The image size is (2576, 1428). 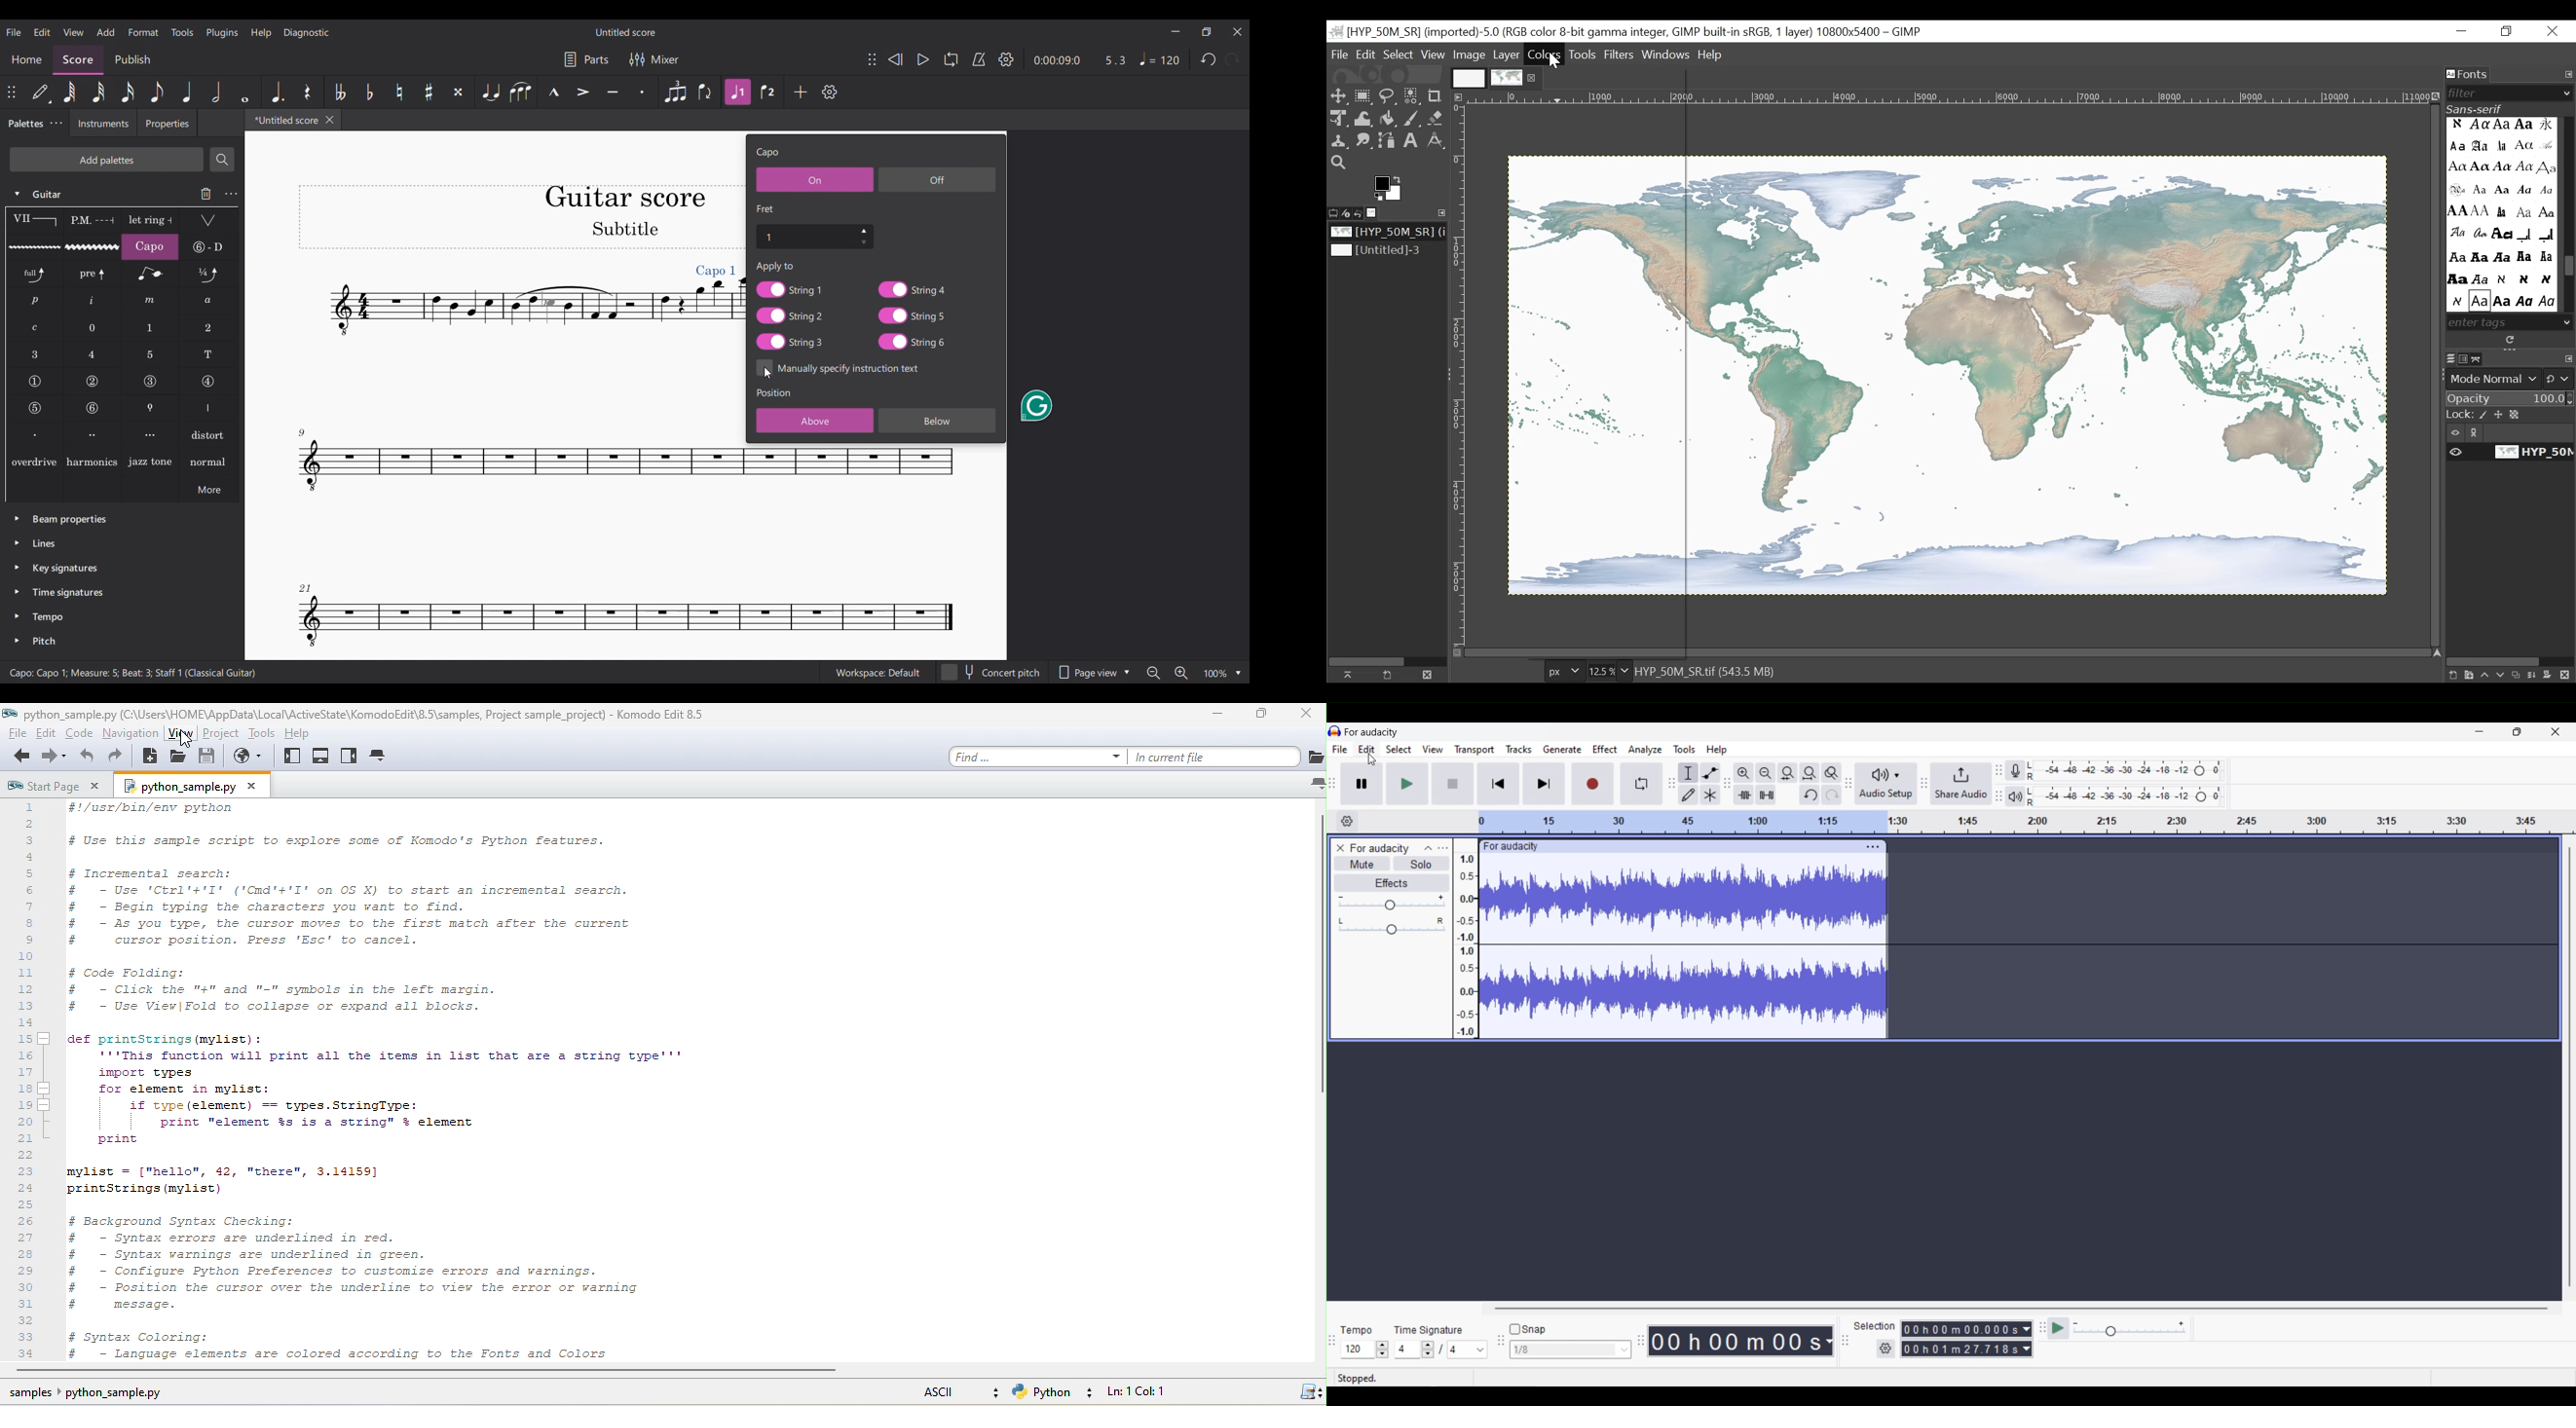 What do you see at coordinates (35, 247) in the screenshot?
I see `Guitar vibrato` at bounding box center [35, 247].